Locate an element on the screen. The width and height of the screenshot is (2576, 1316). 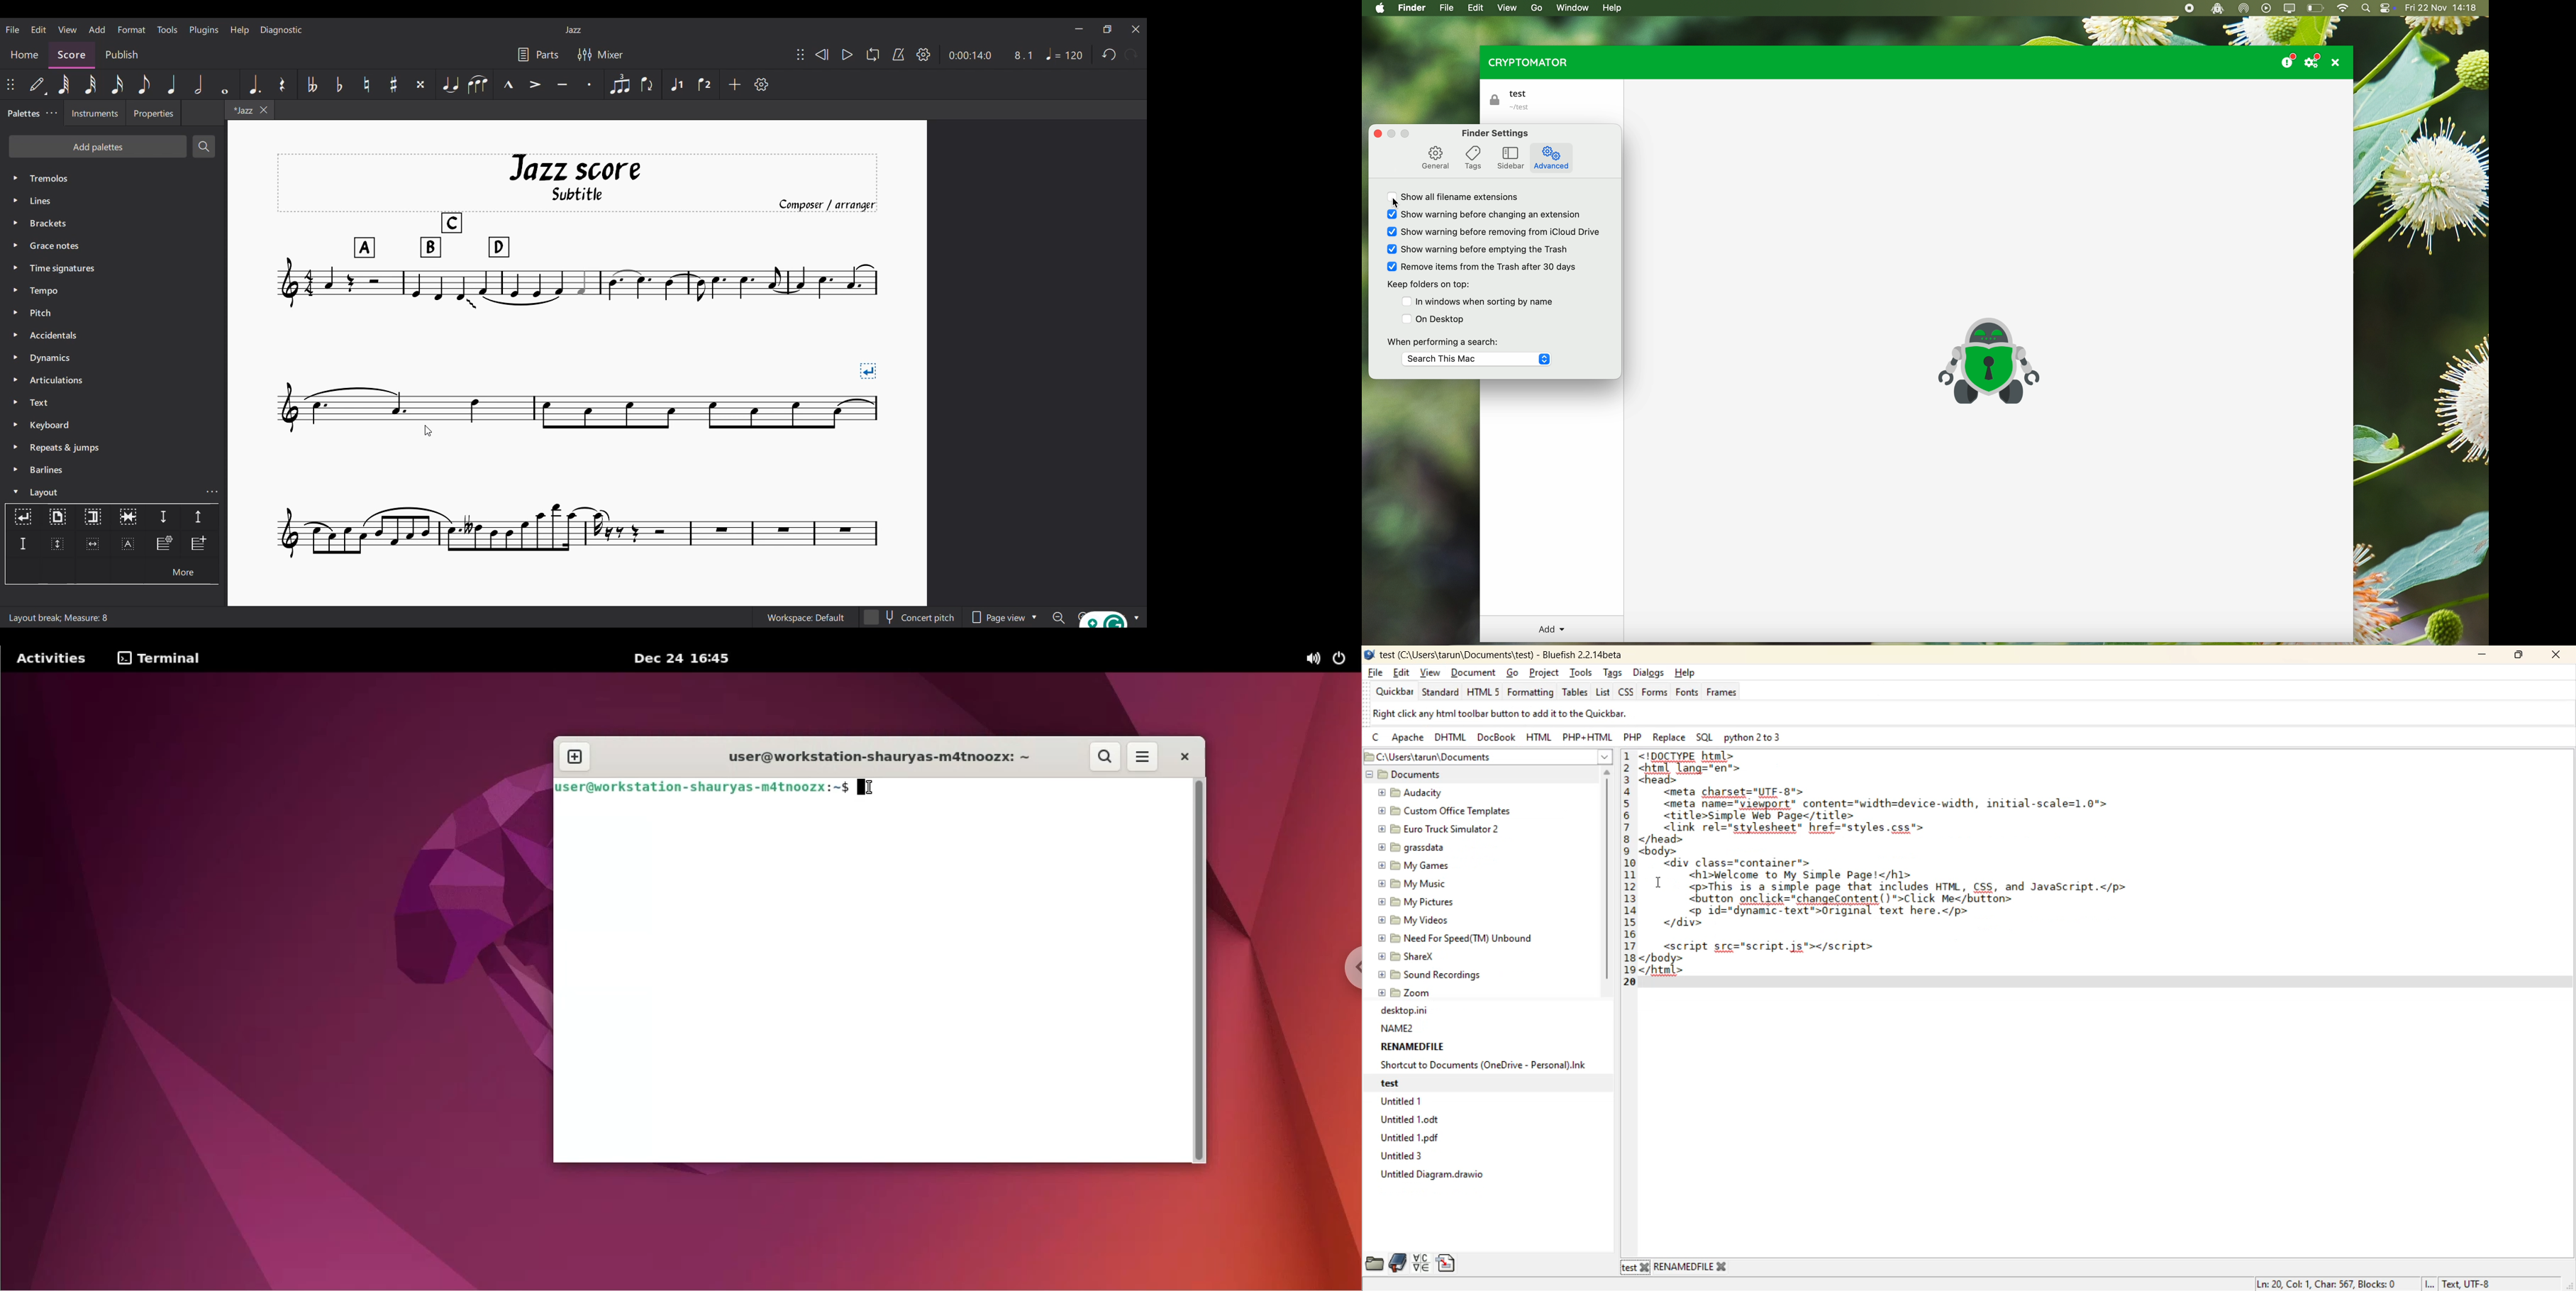
view is located at coordinates (1430, 671).